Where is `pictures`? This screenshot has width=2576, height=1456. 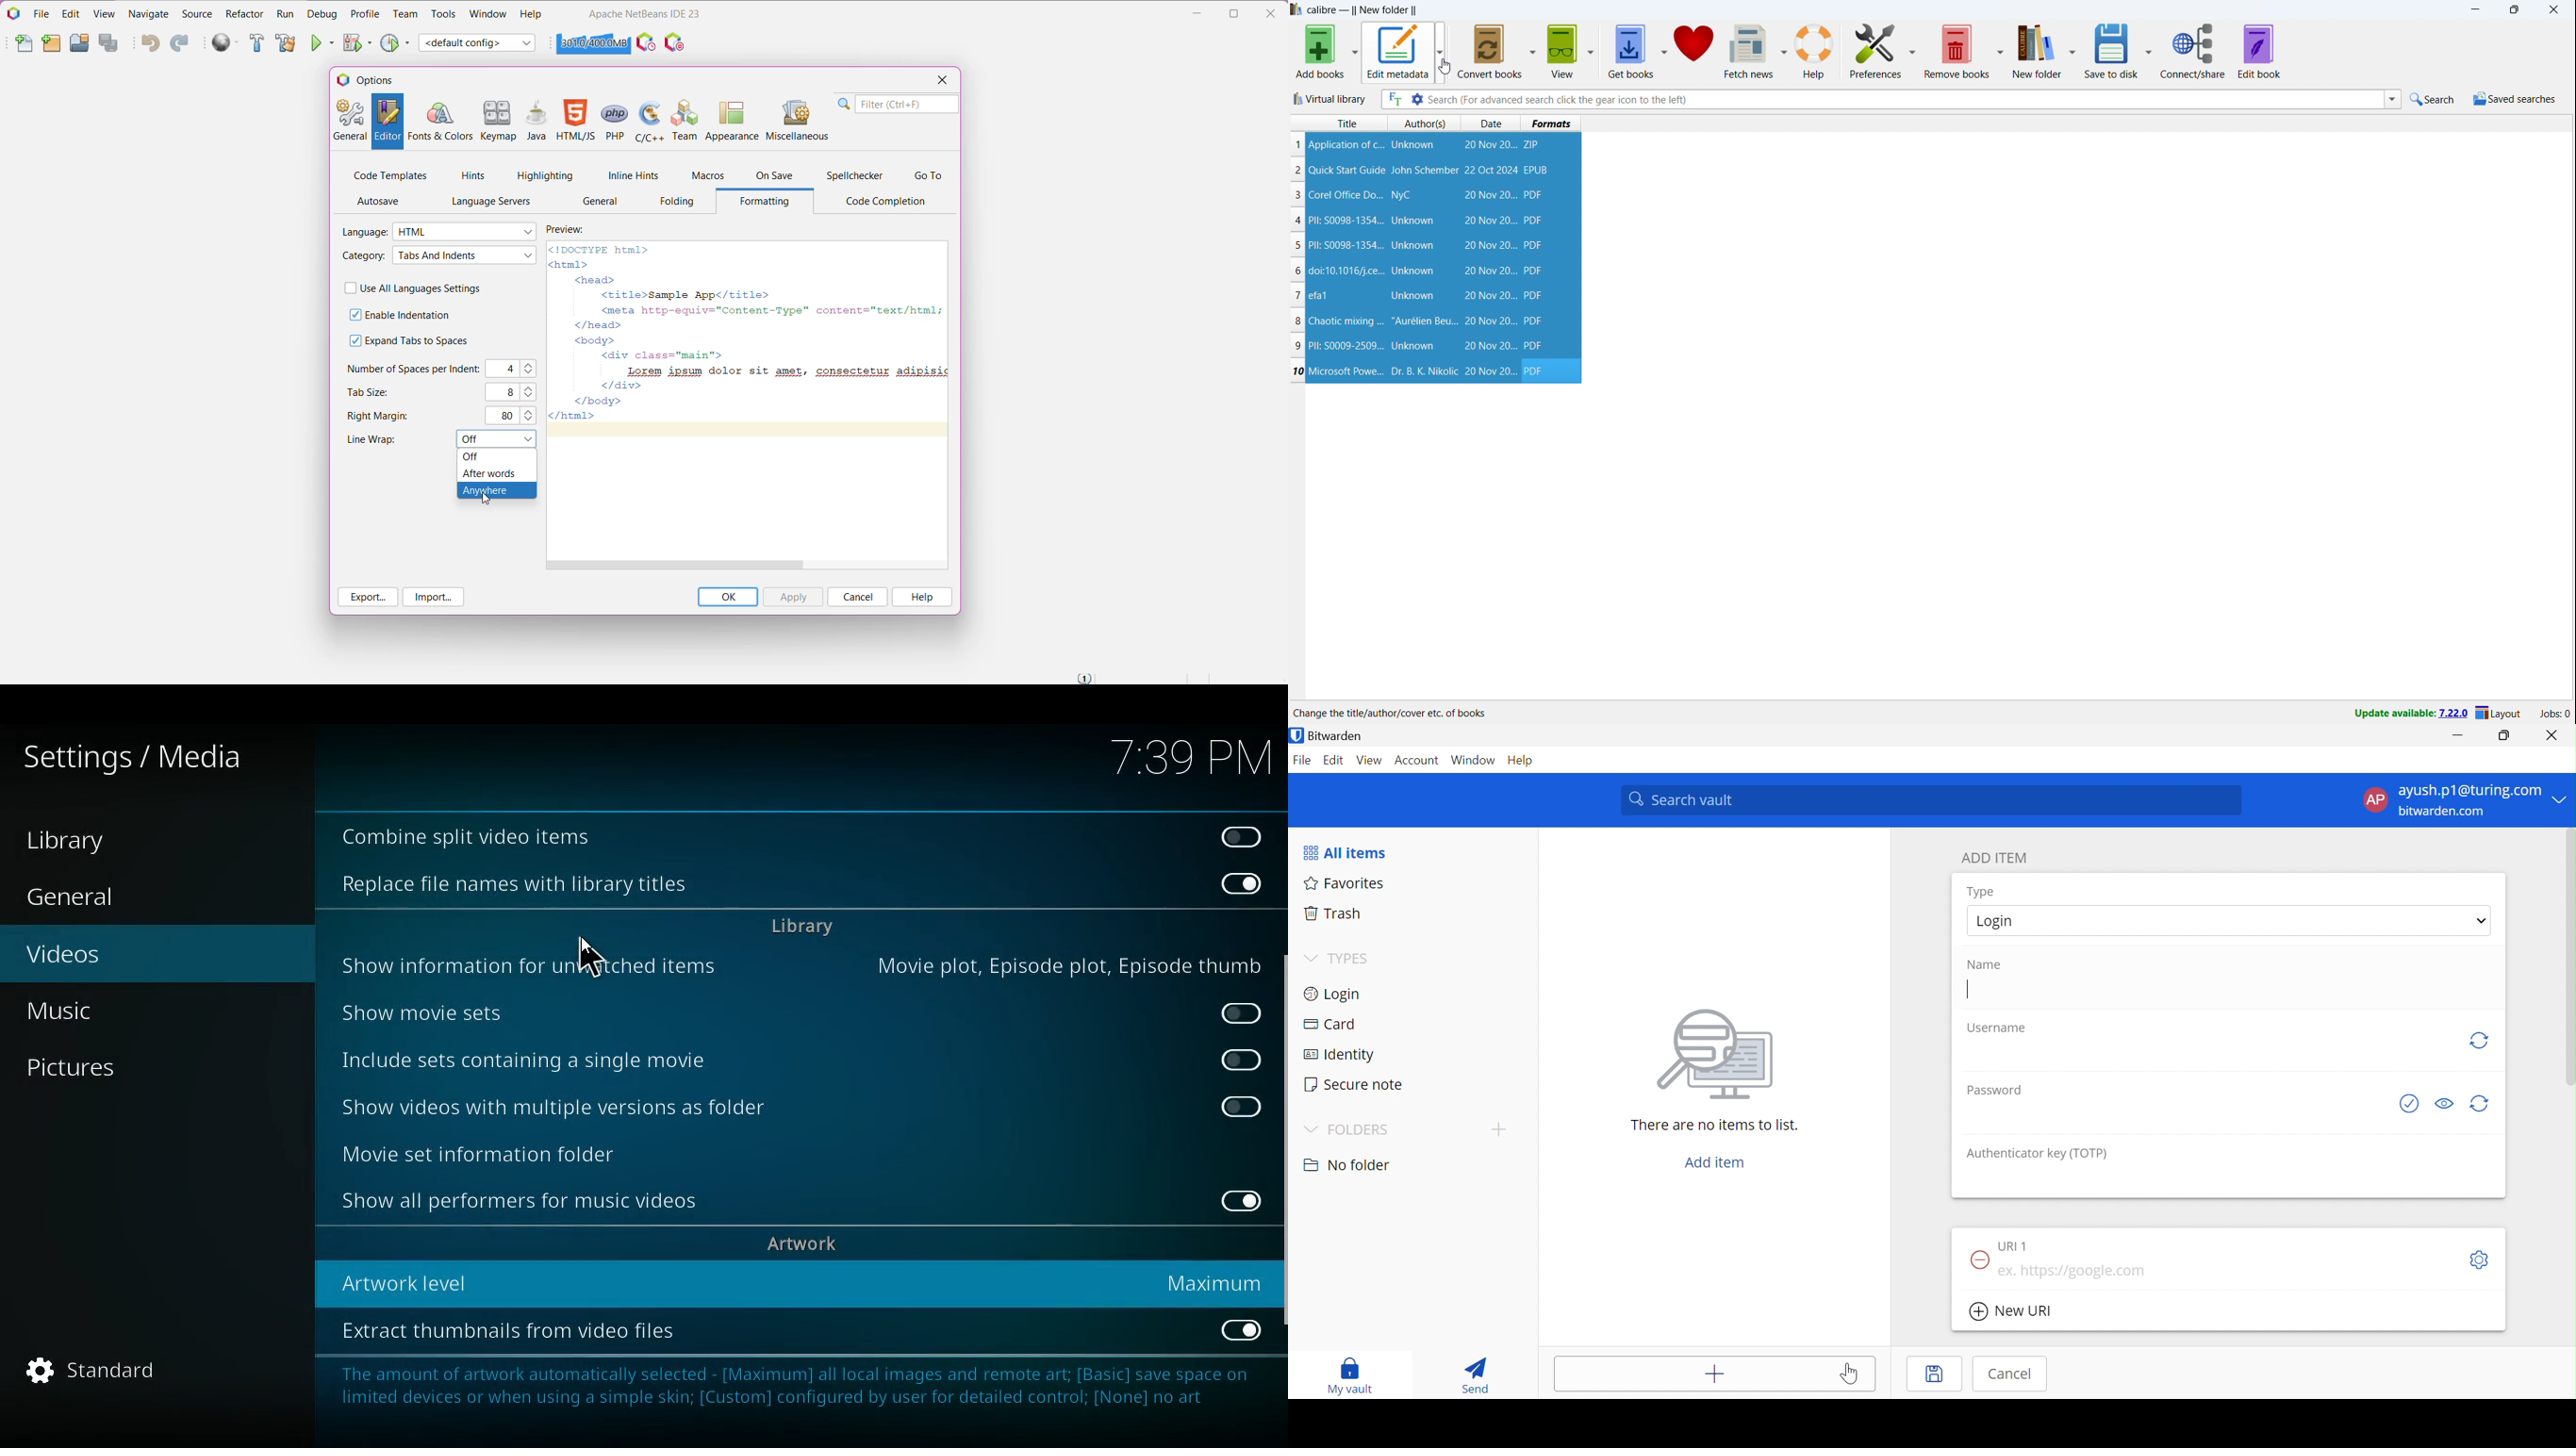 pictures is located at coordinates (140, 1068).